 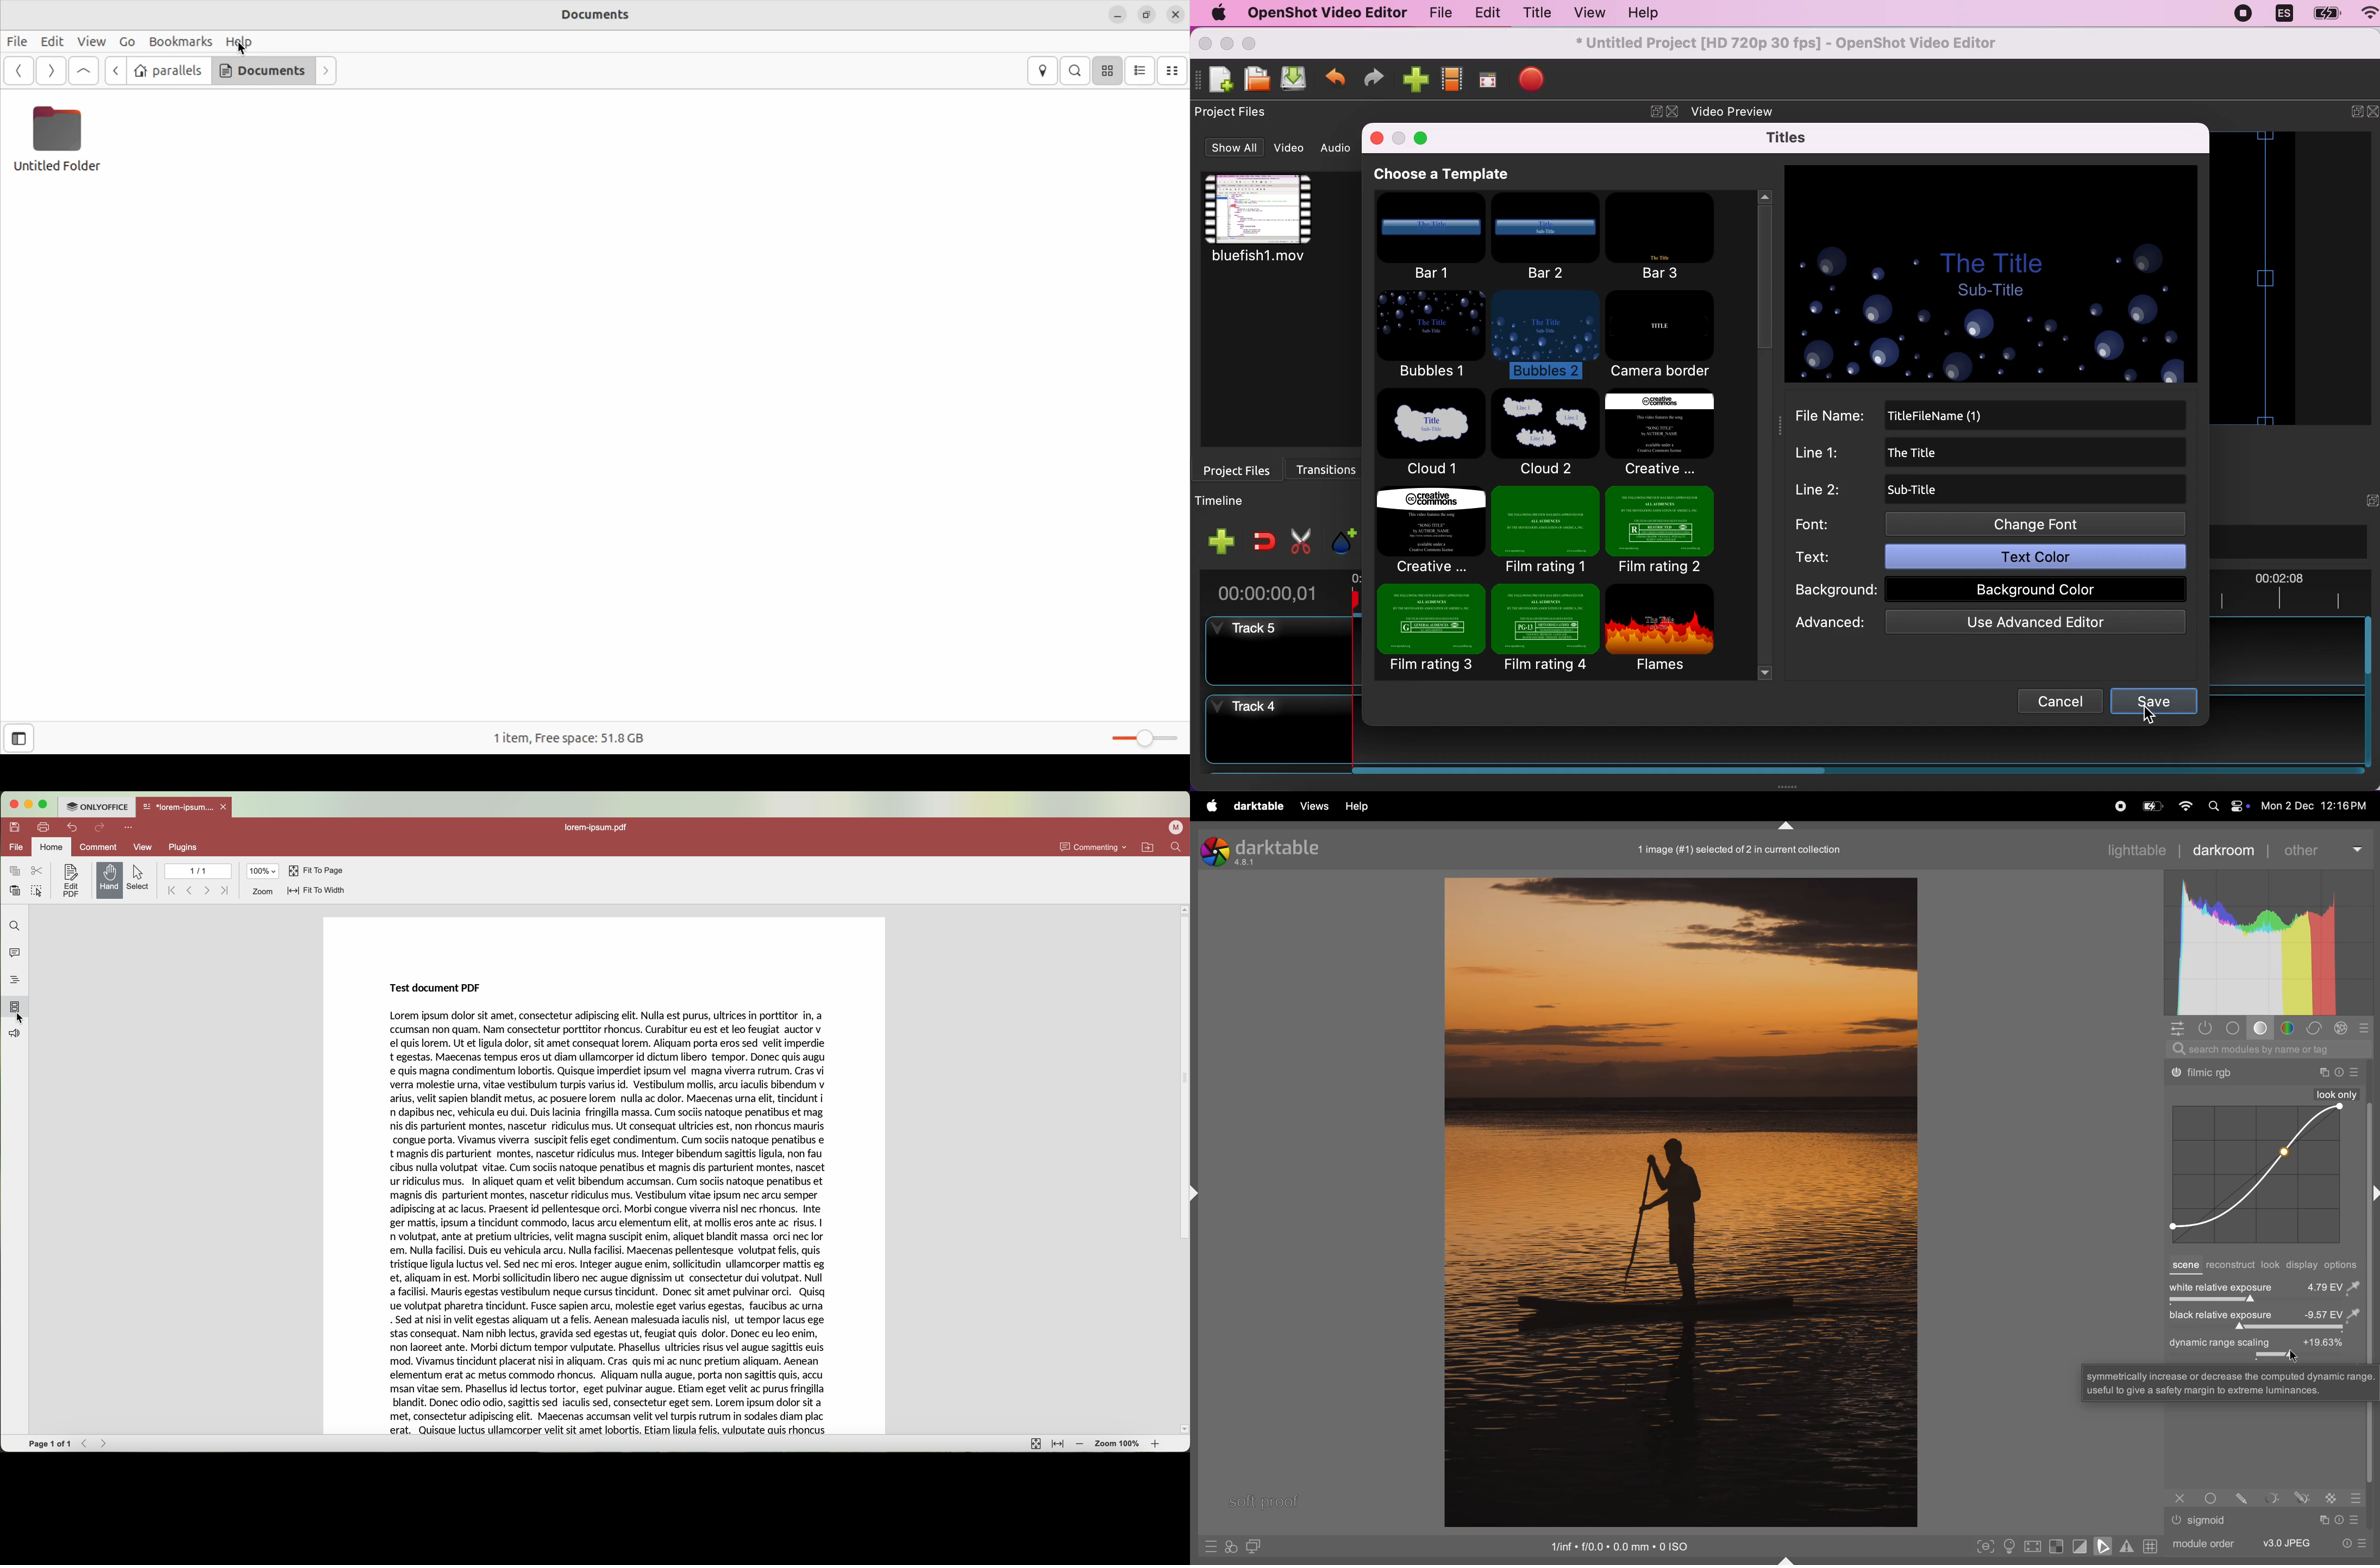 What do you see at coordinates (2339, 1073) in the screenshot?
I see `` at bounding box center [2339, 1073].